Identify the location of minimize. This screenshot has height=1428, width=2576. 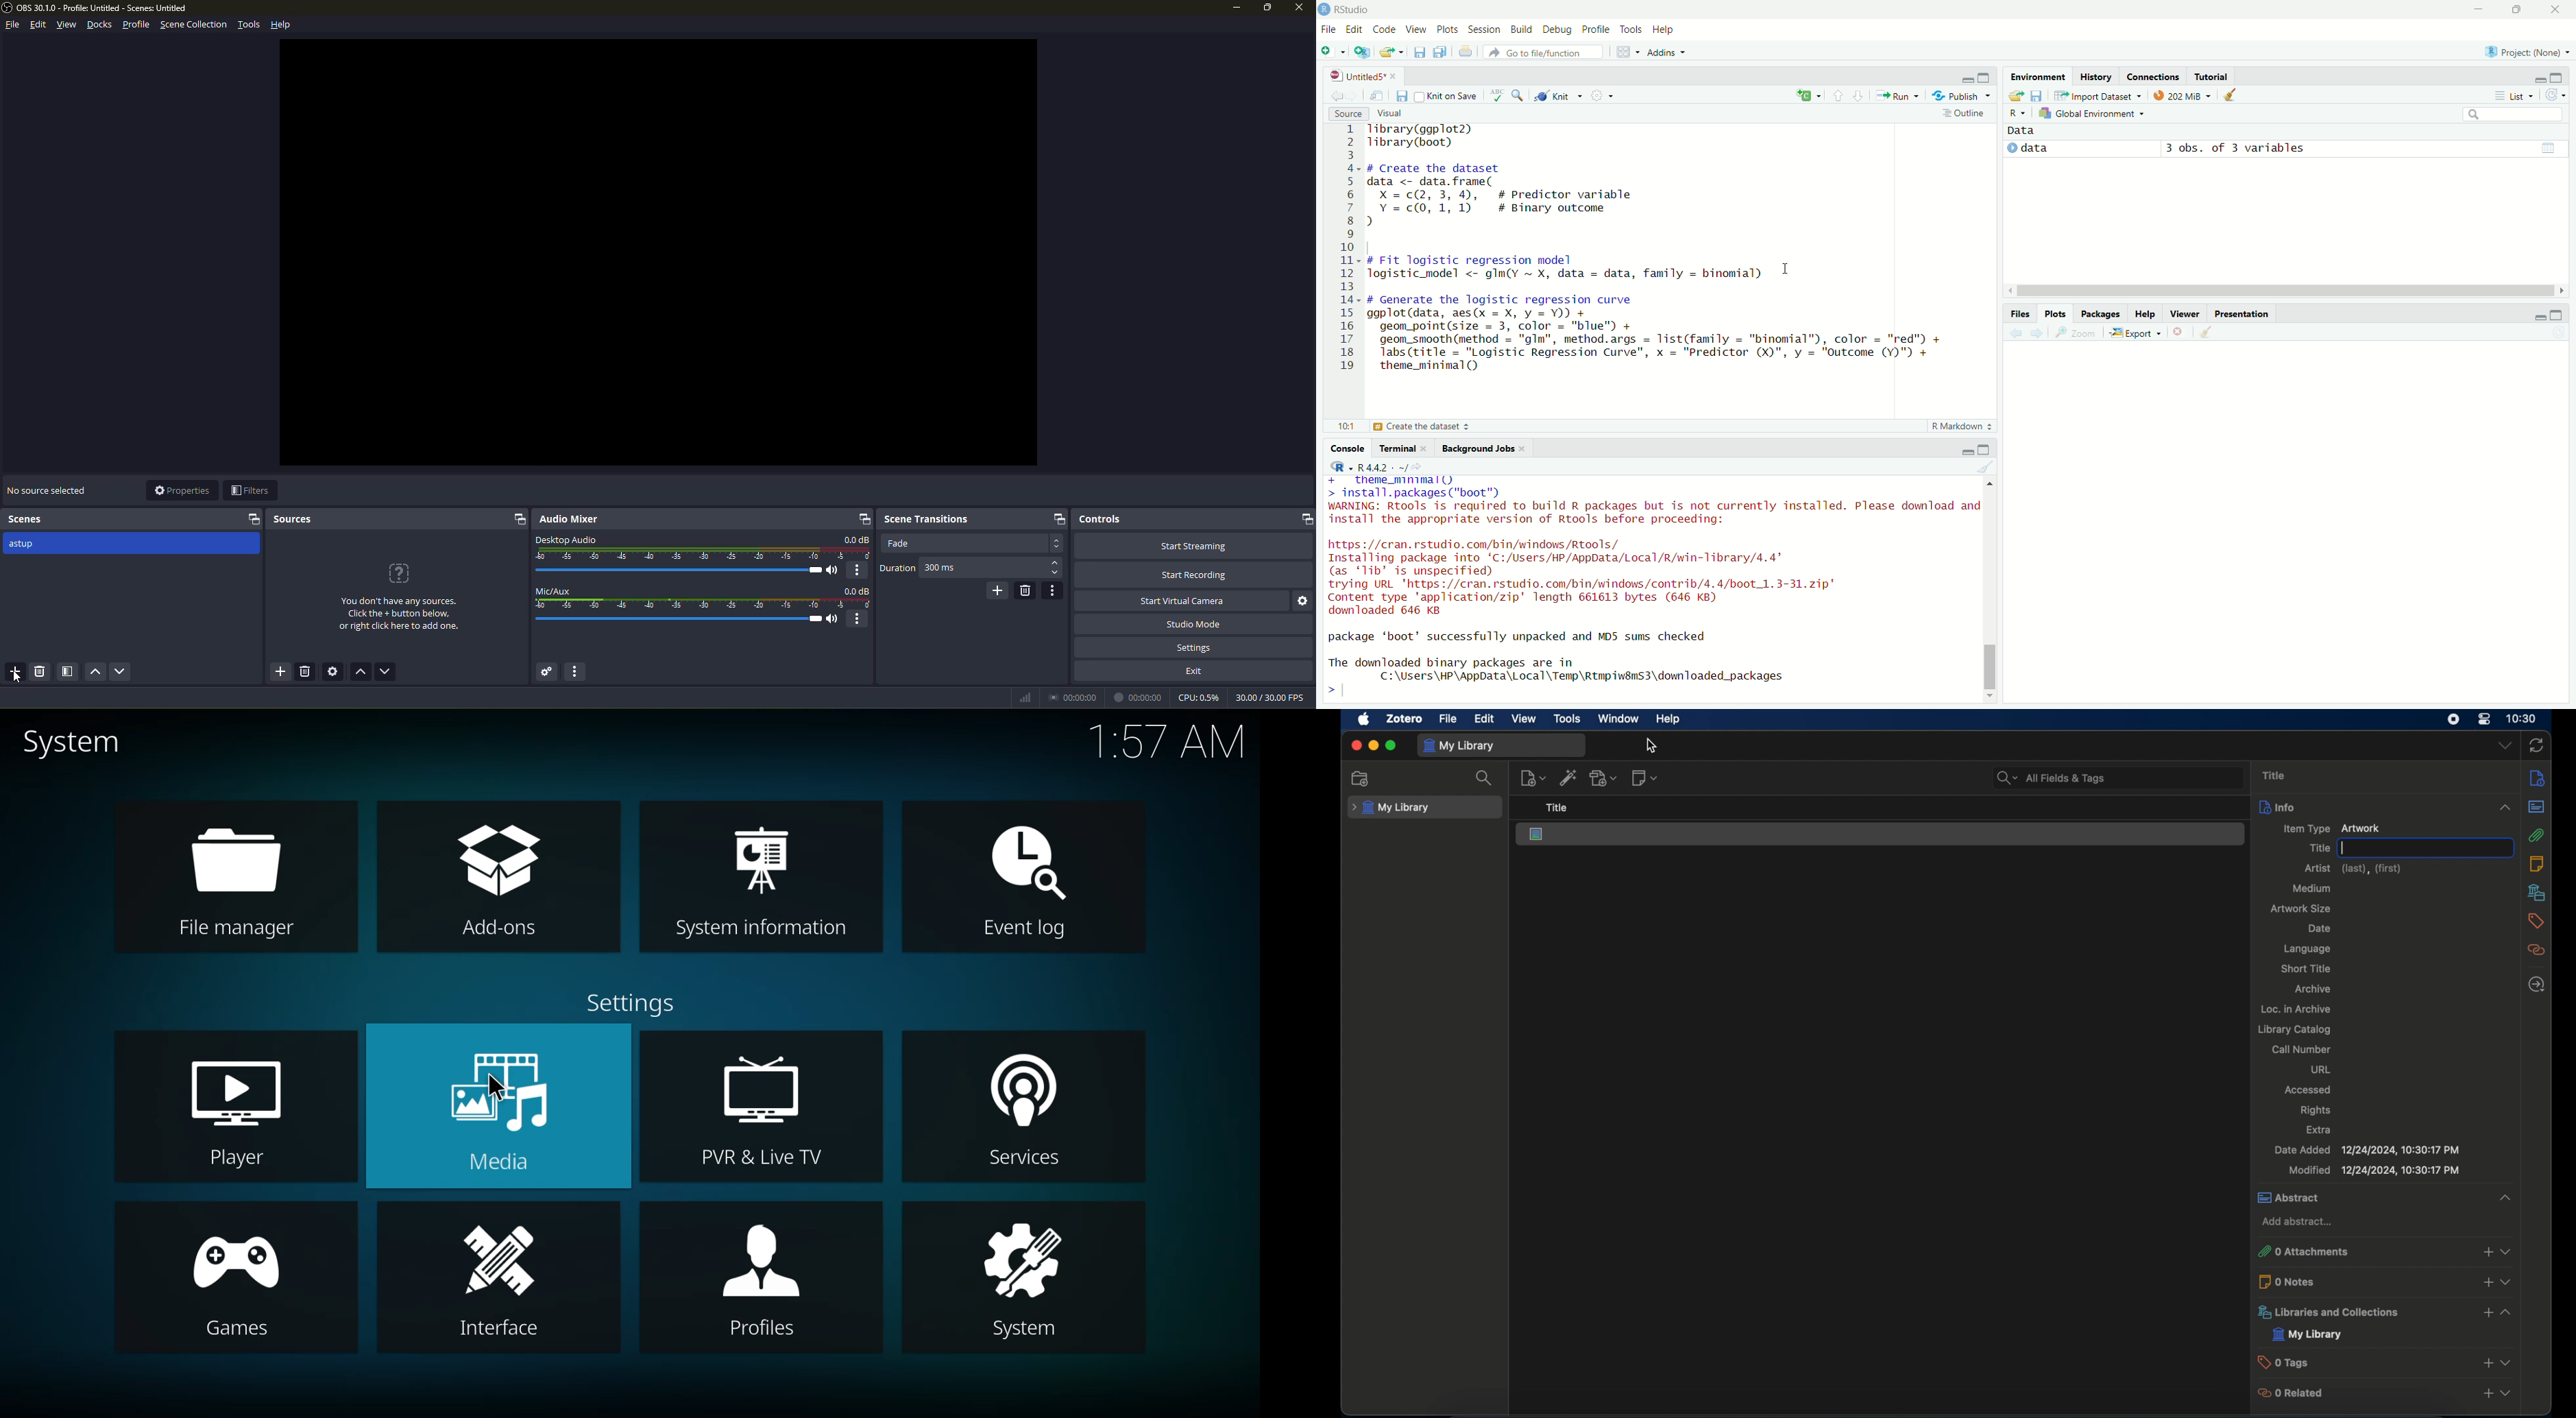
(2478, 9).